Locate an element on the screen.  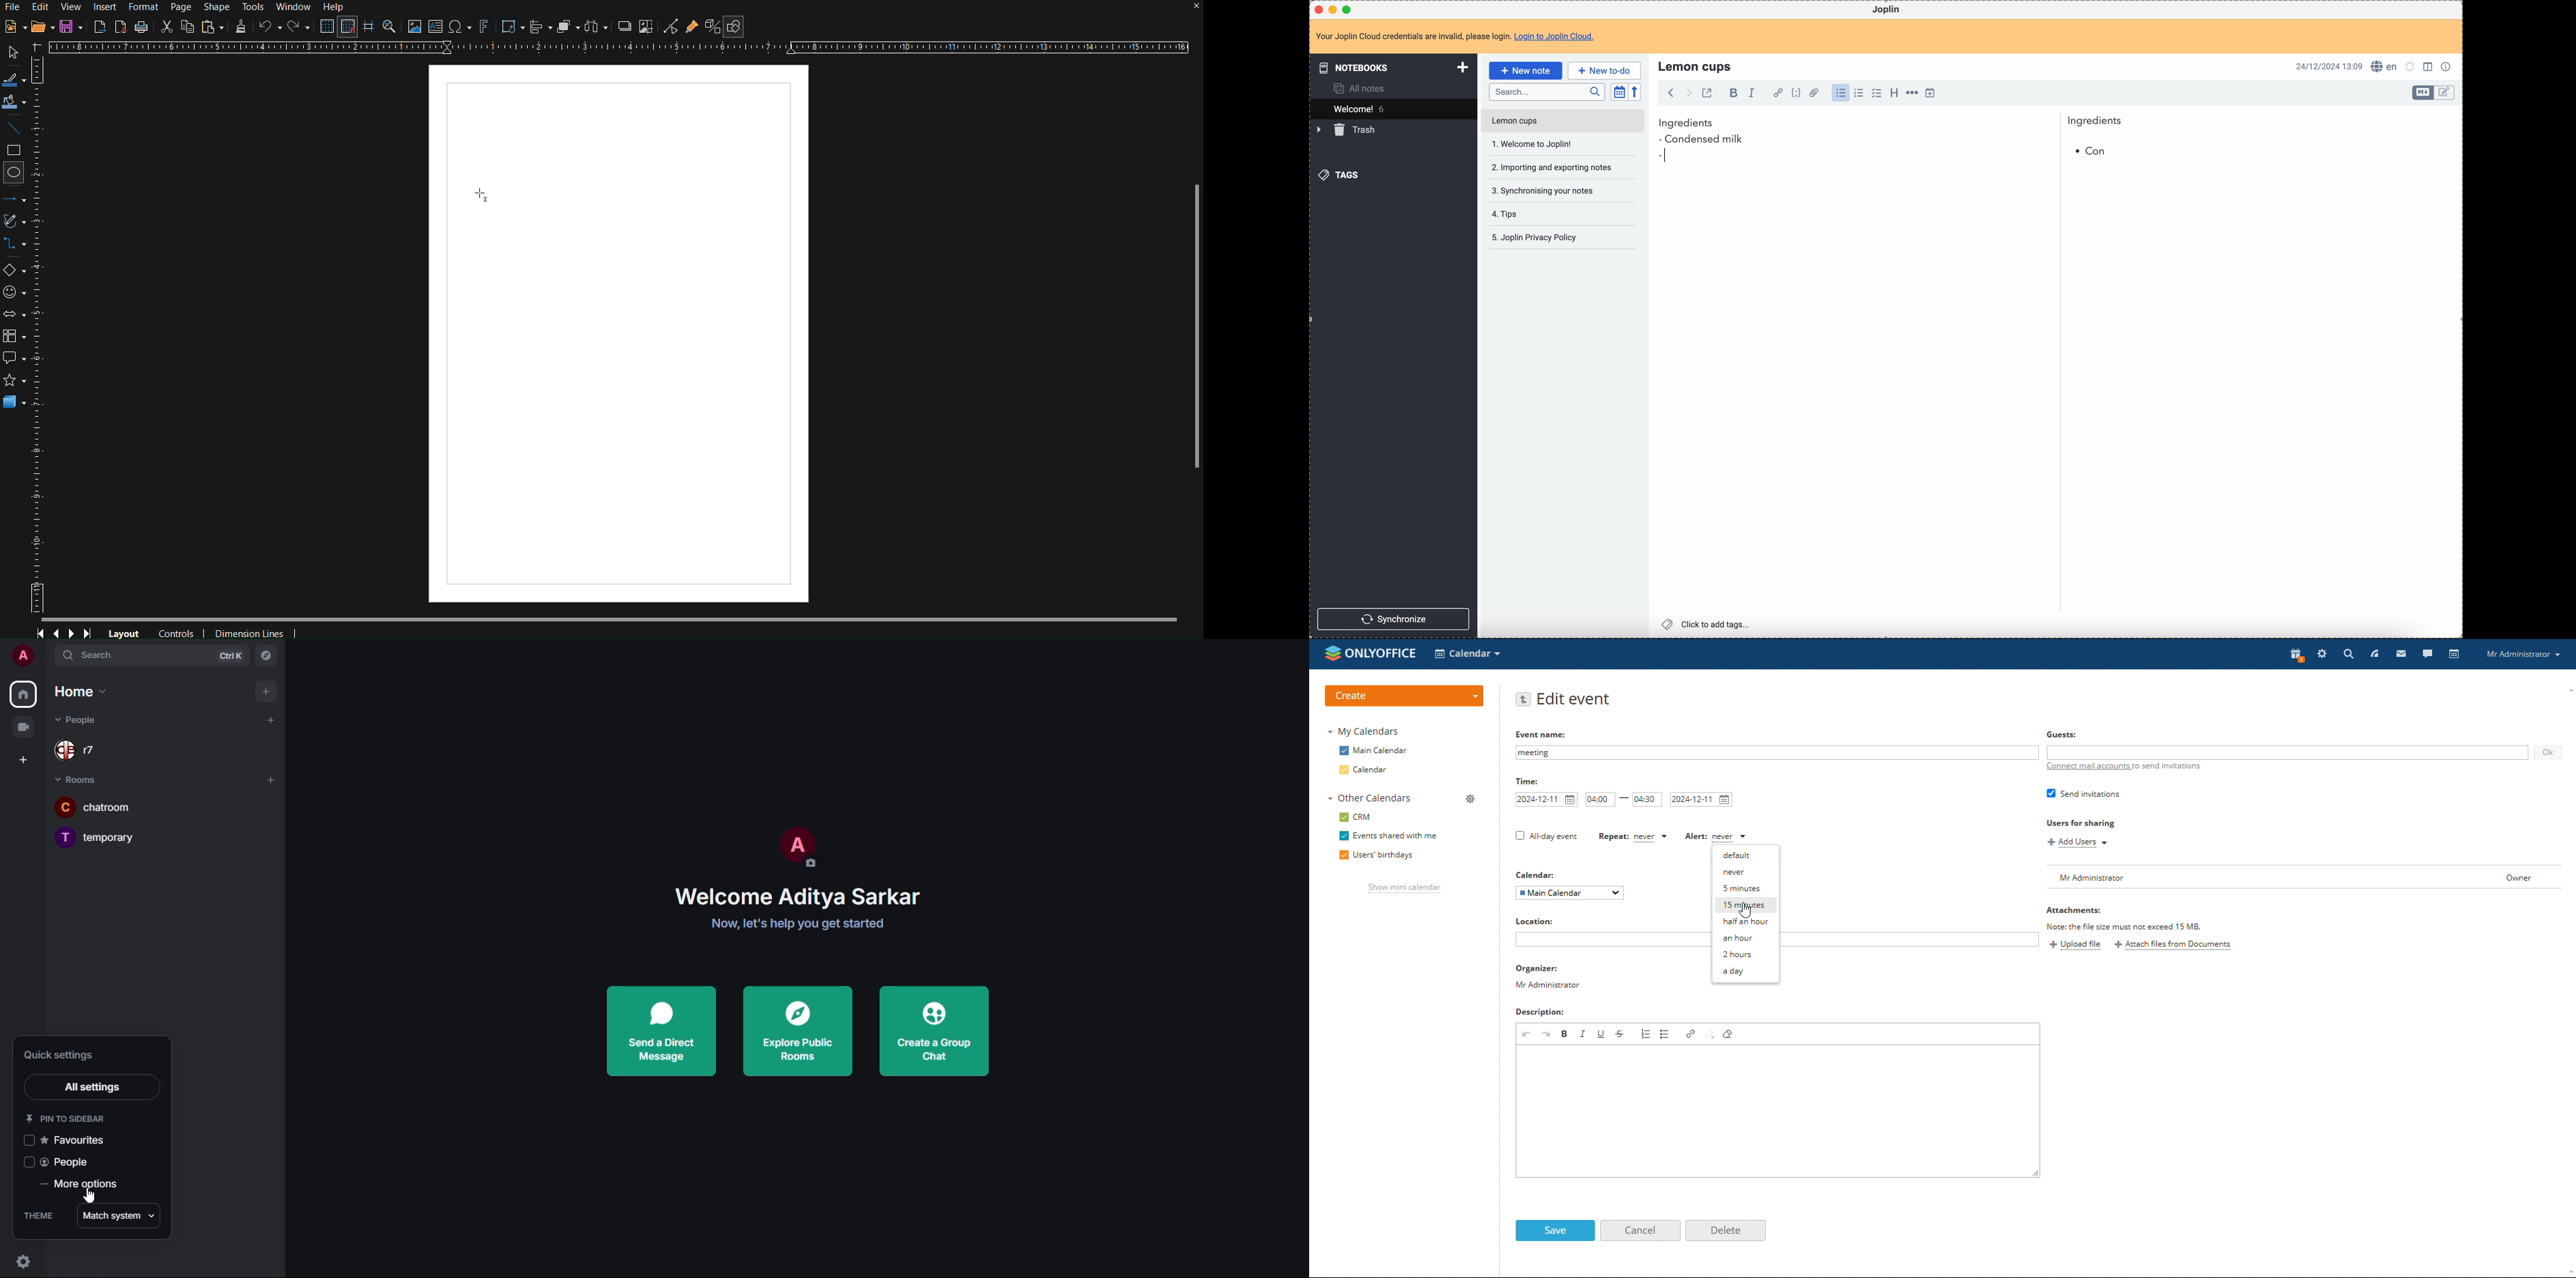
foward is located at coordinates (1688, 93).